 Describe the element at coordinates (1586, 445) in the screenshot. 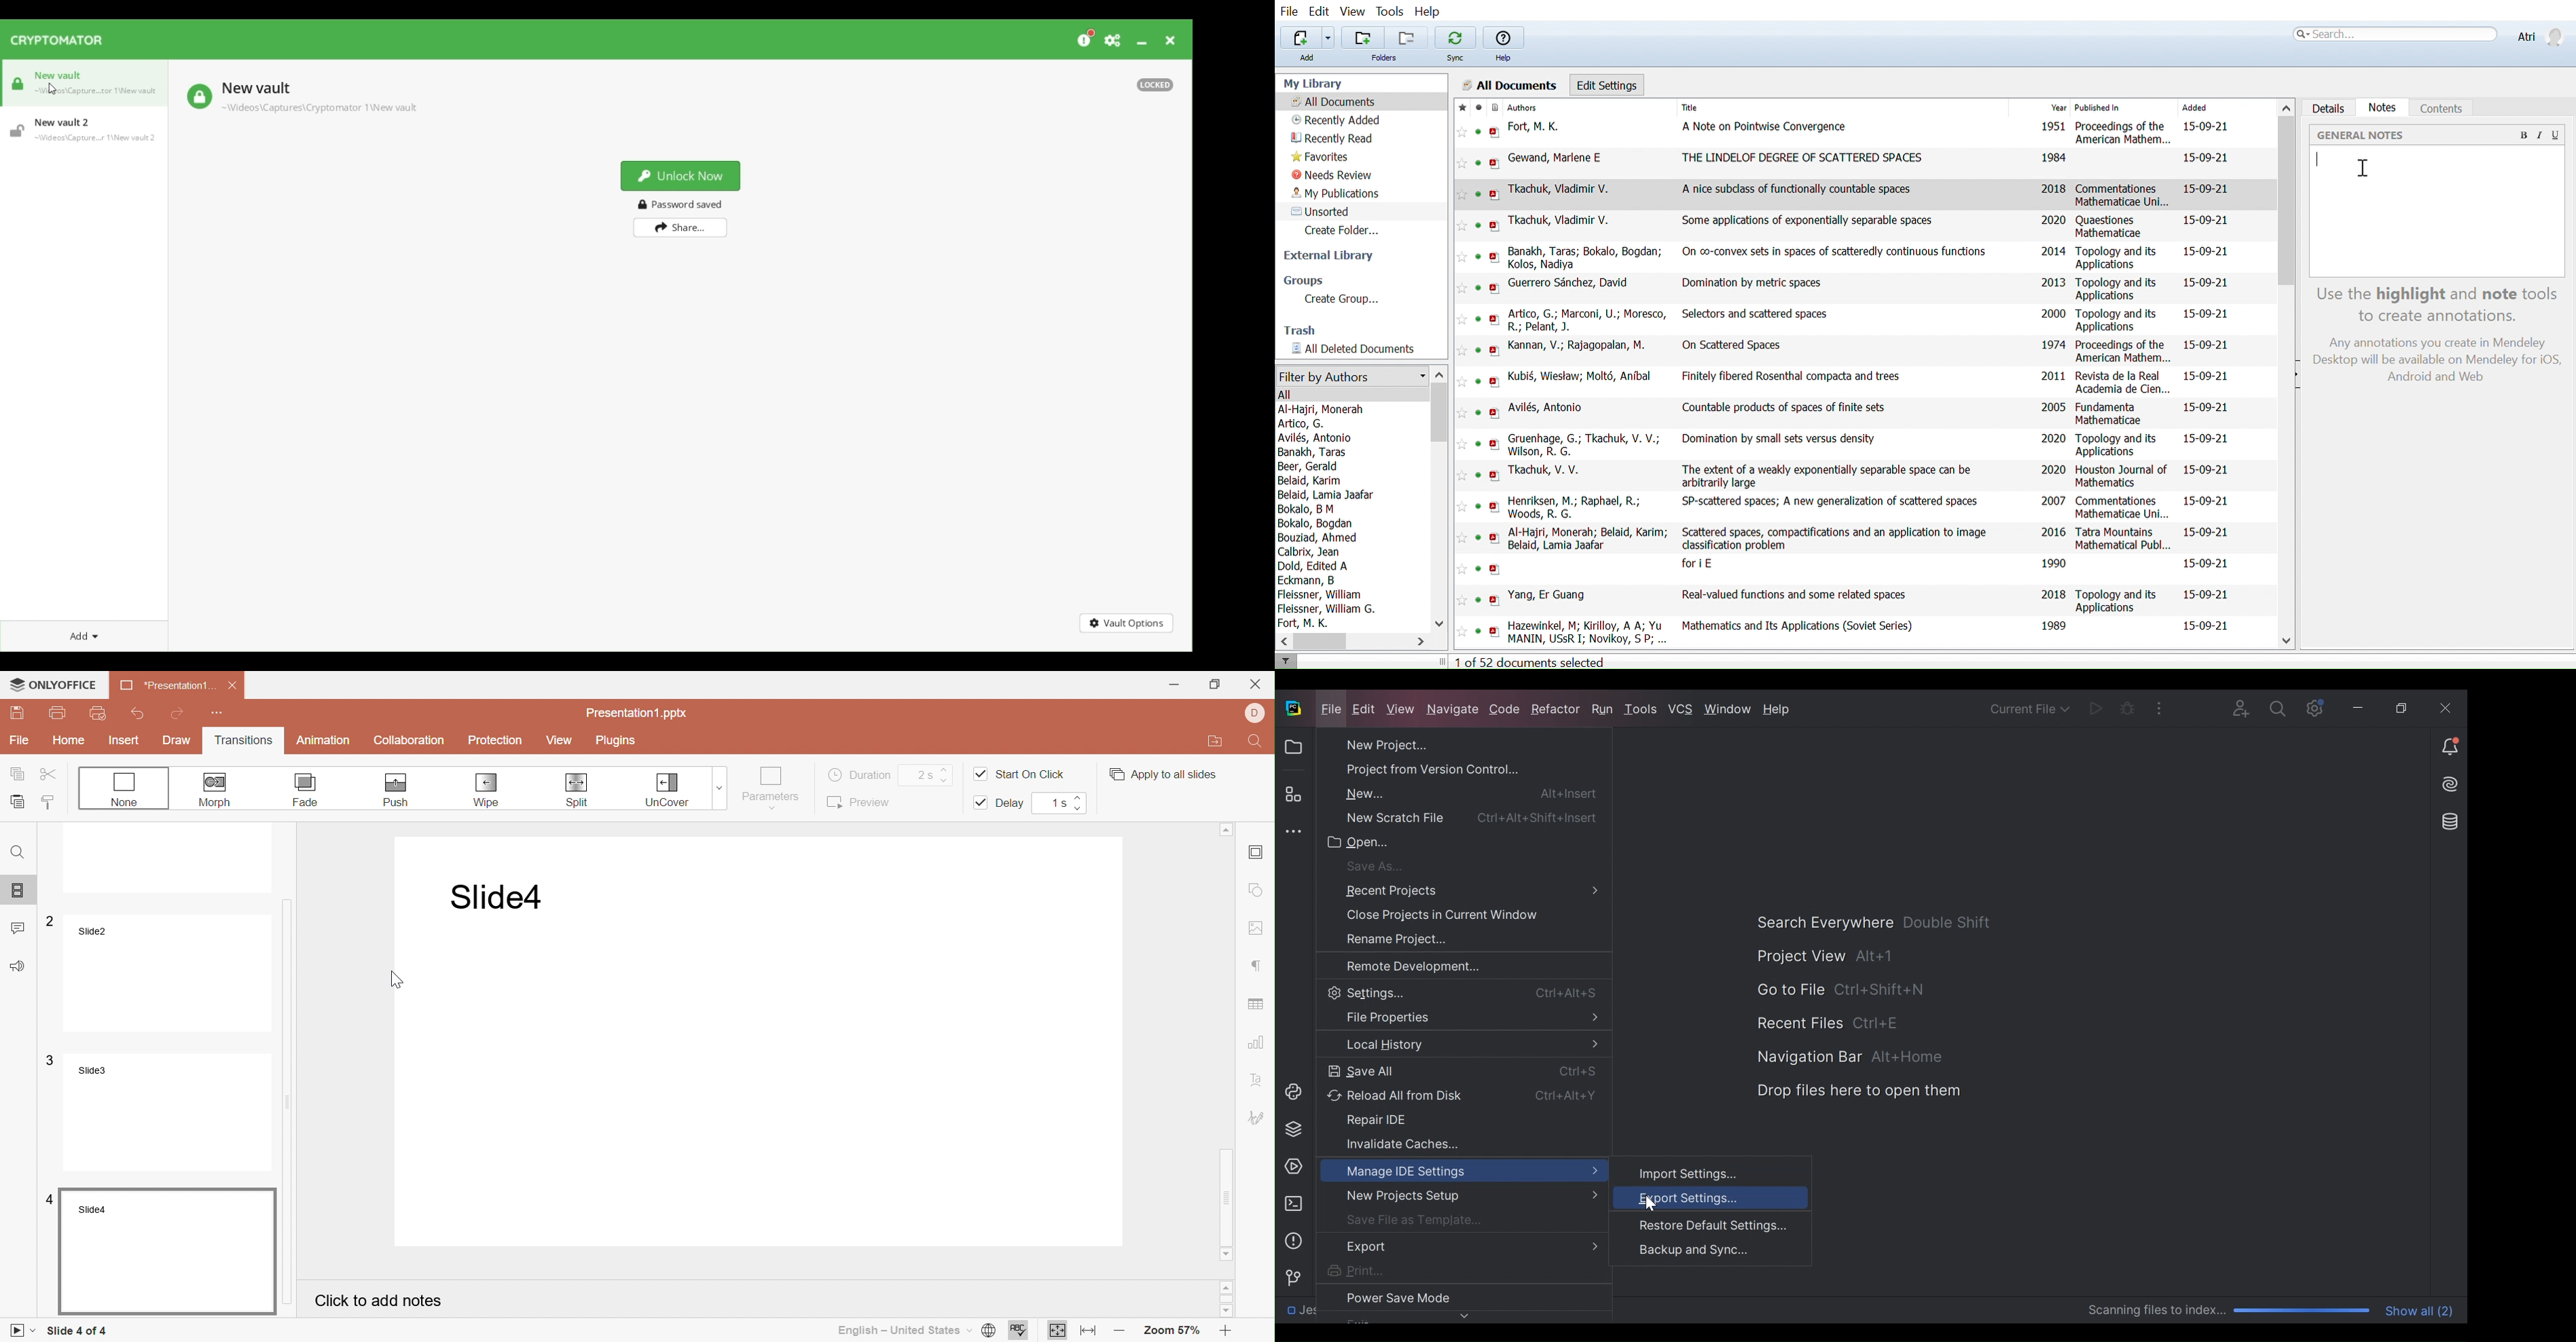

I see `Gruenhage, G.; Tkachuk, V. V.; Wilson, R. G.` at that location.